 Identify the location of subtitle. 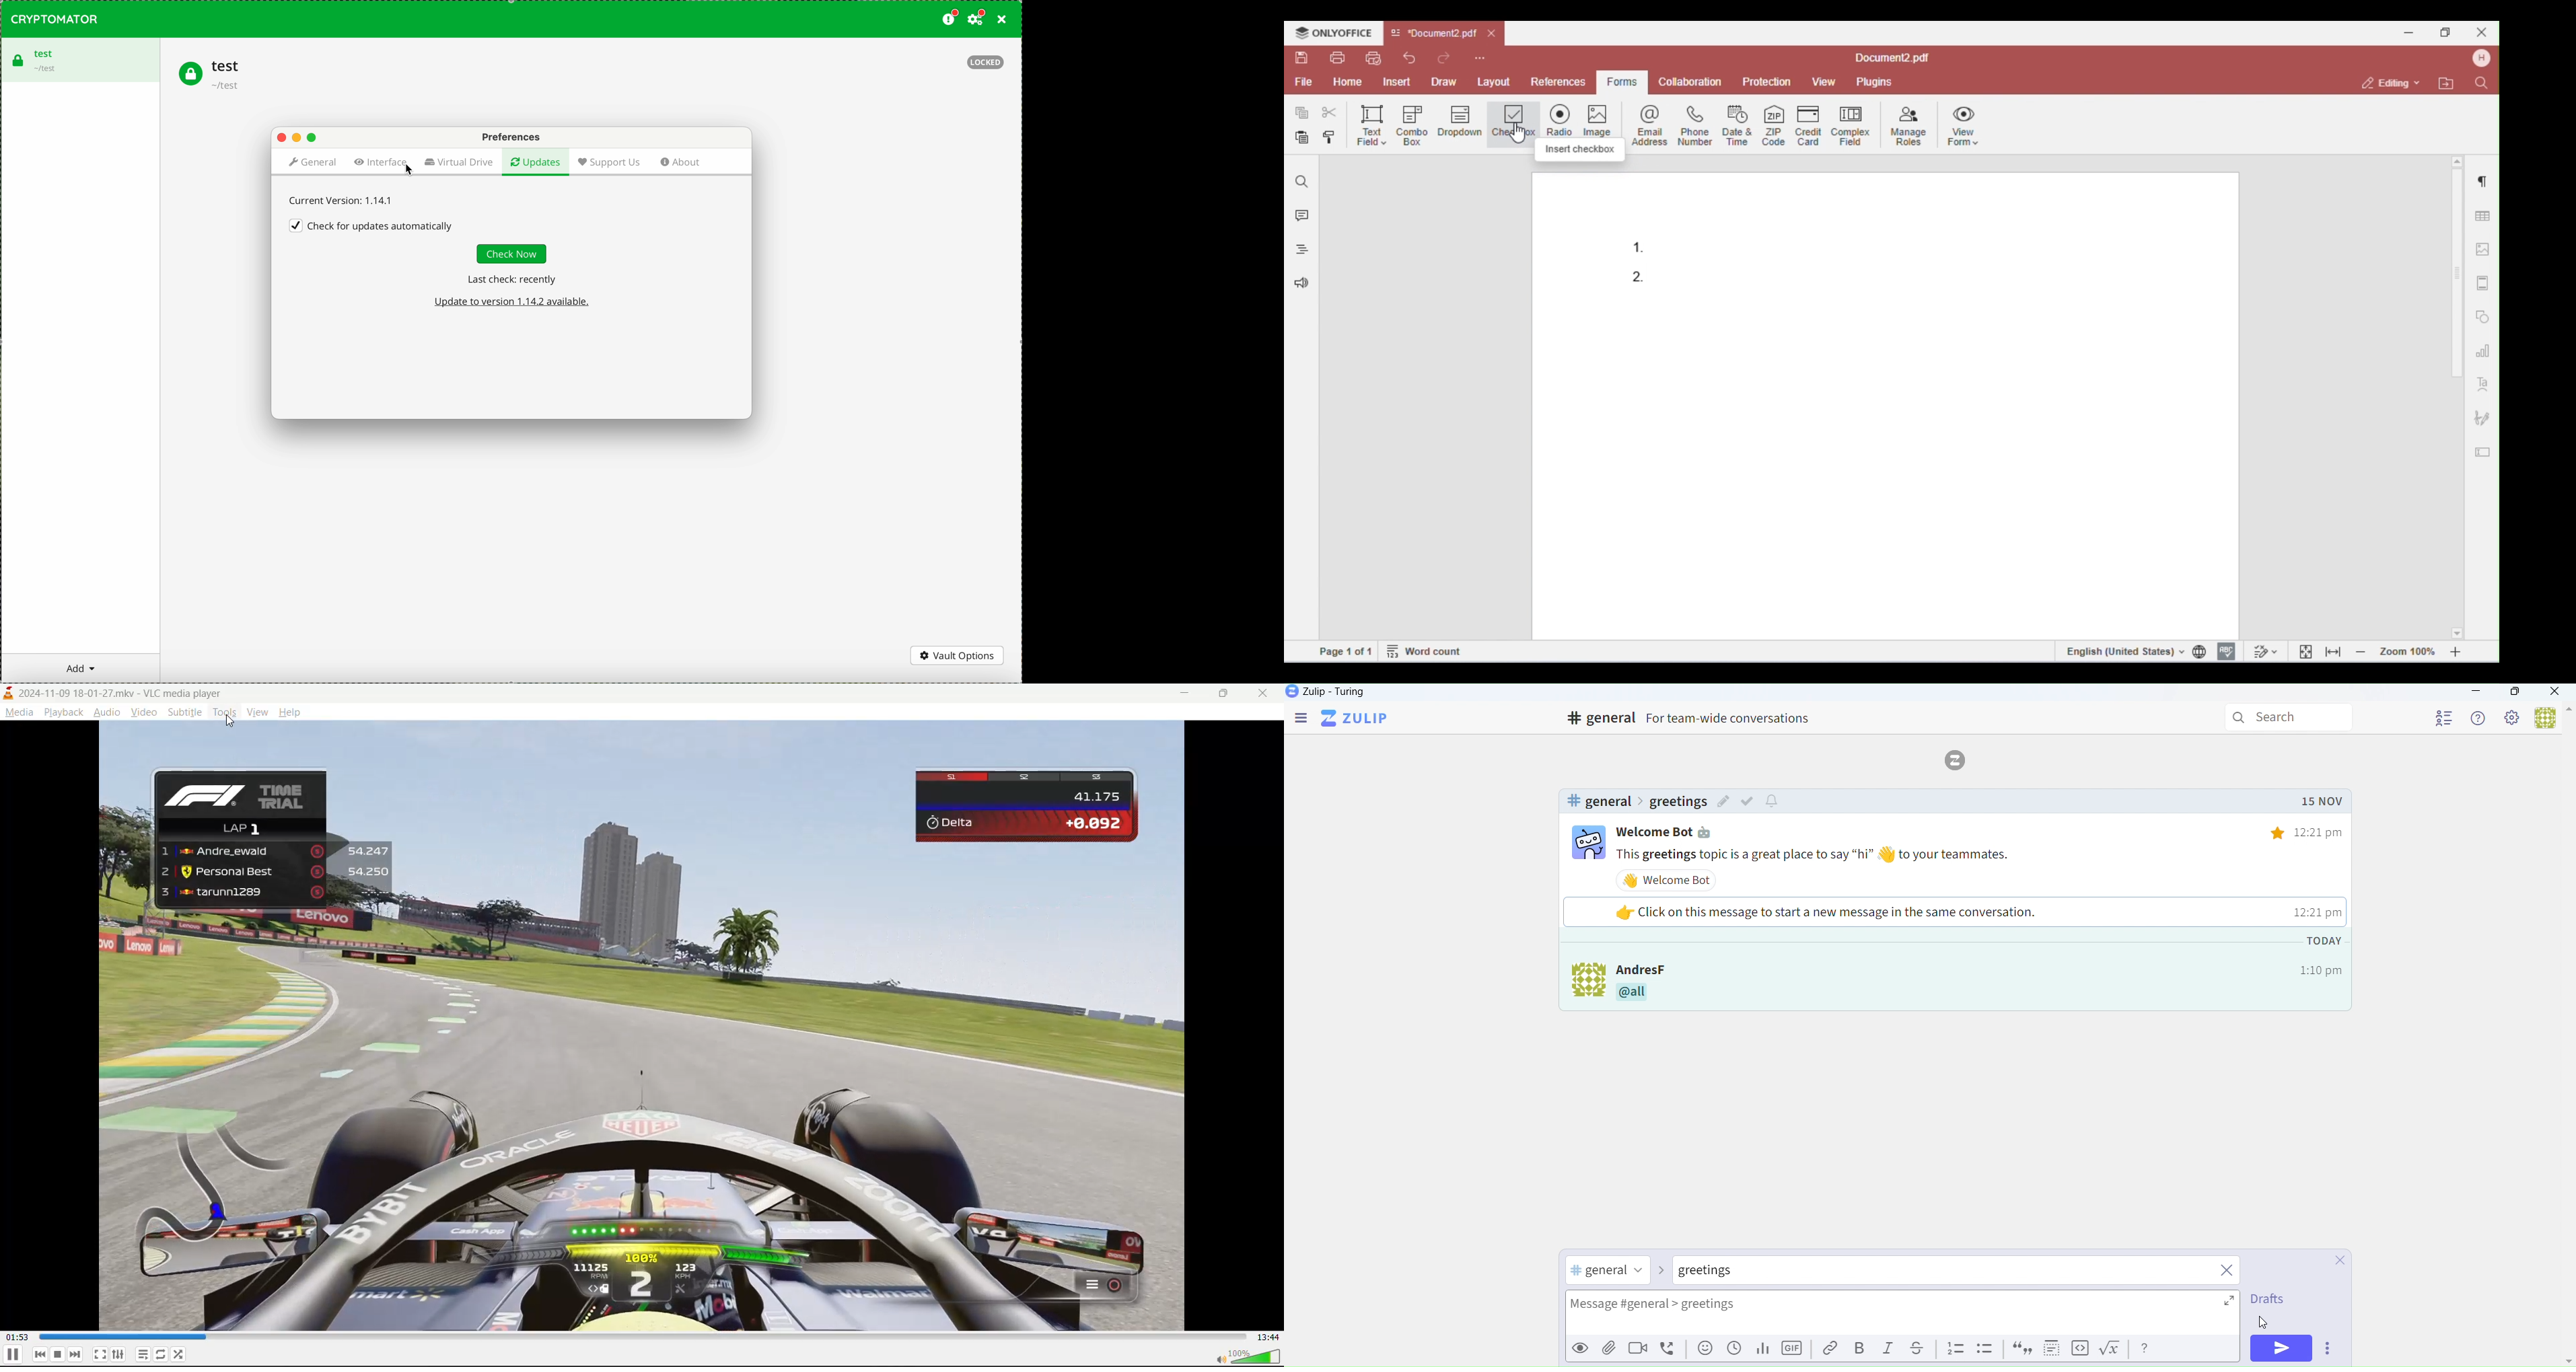
(184, 714).